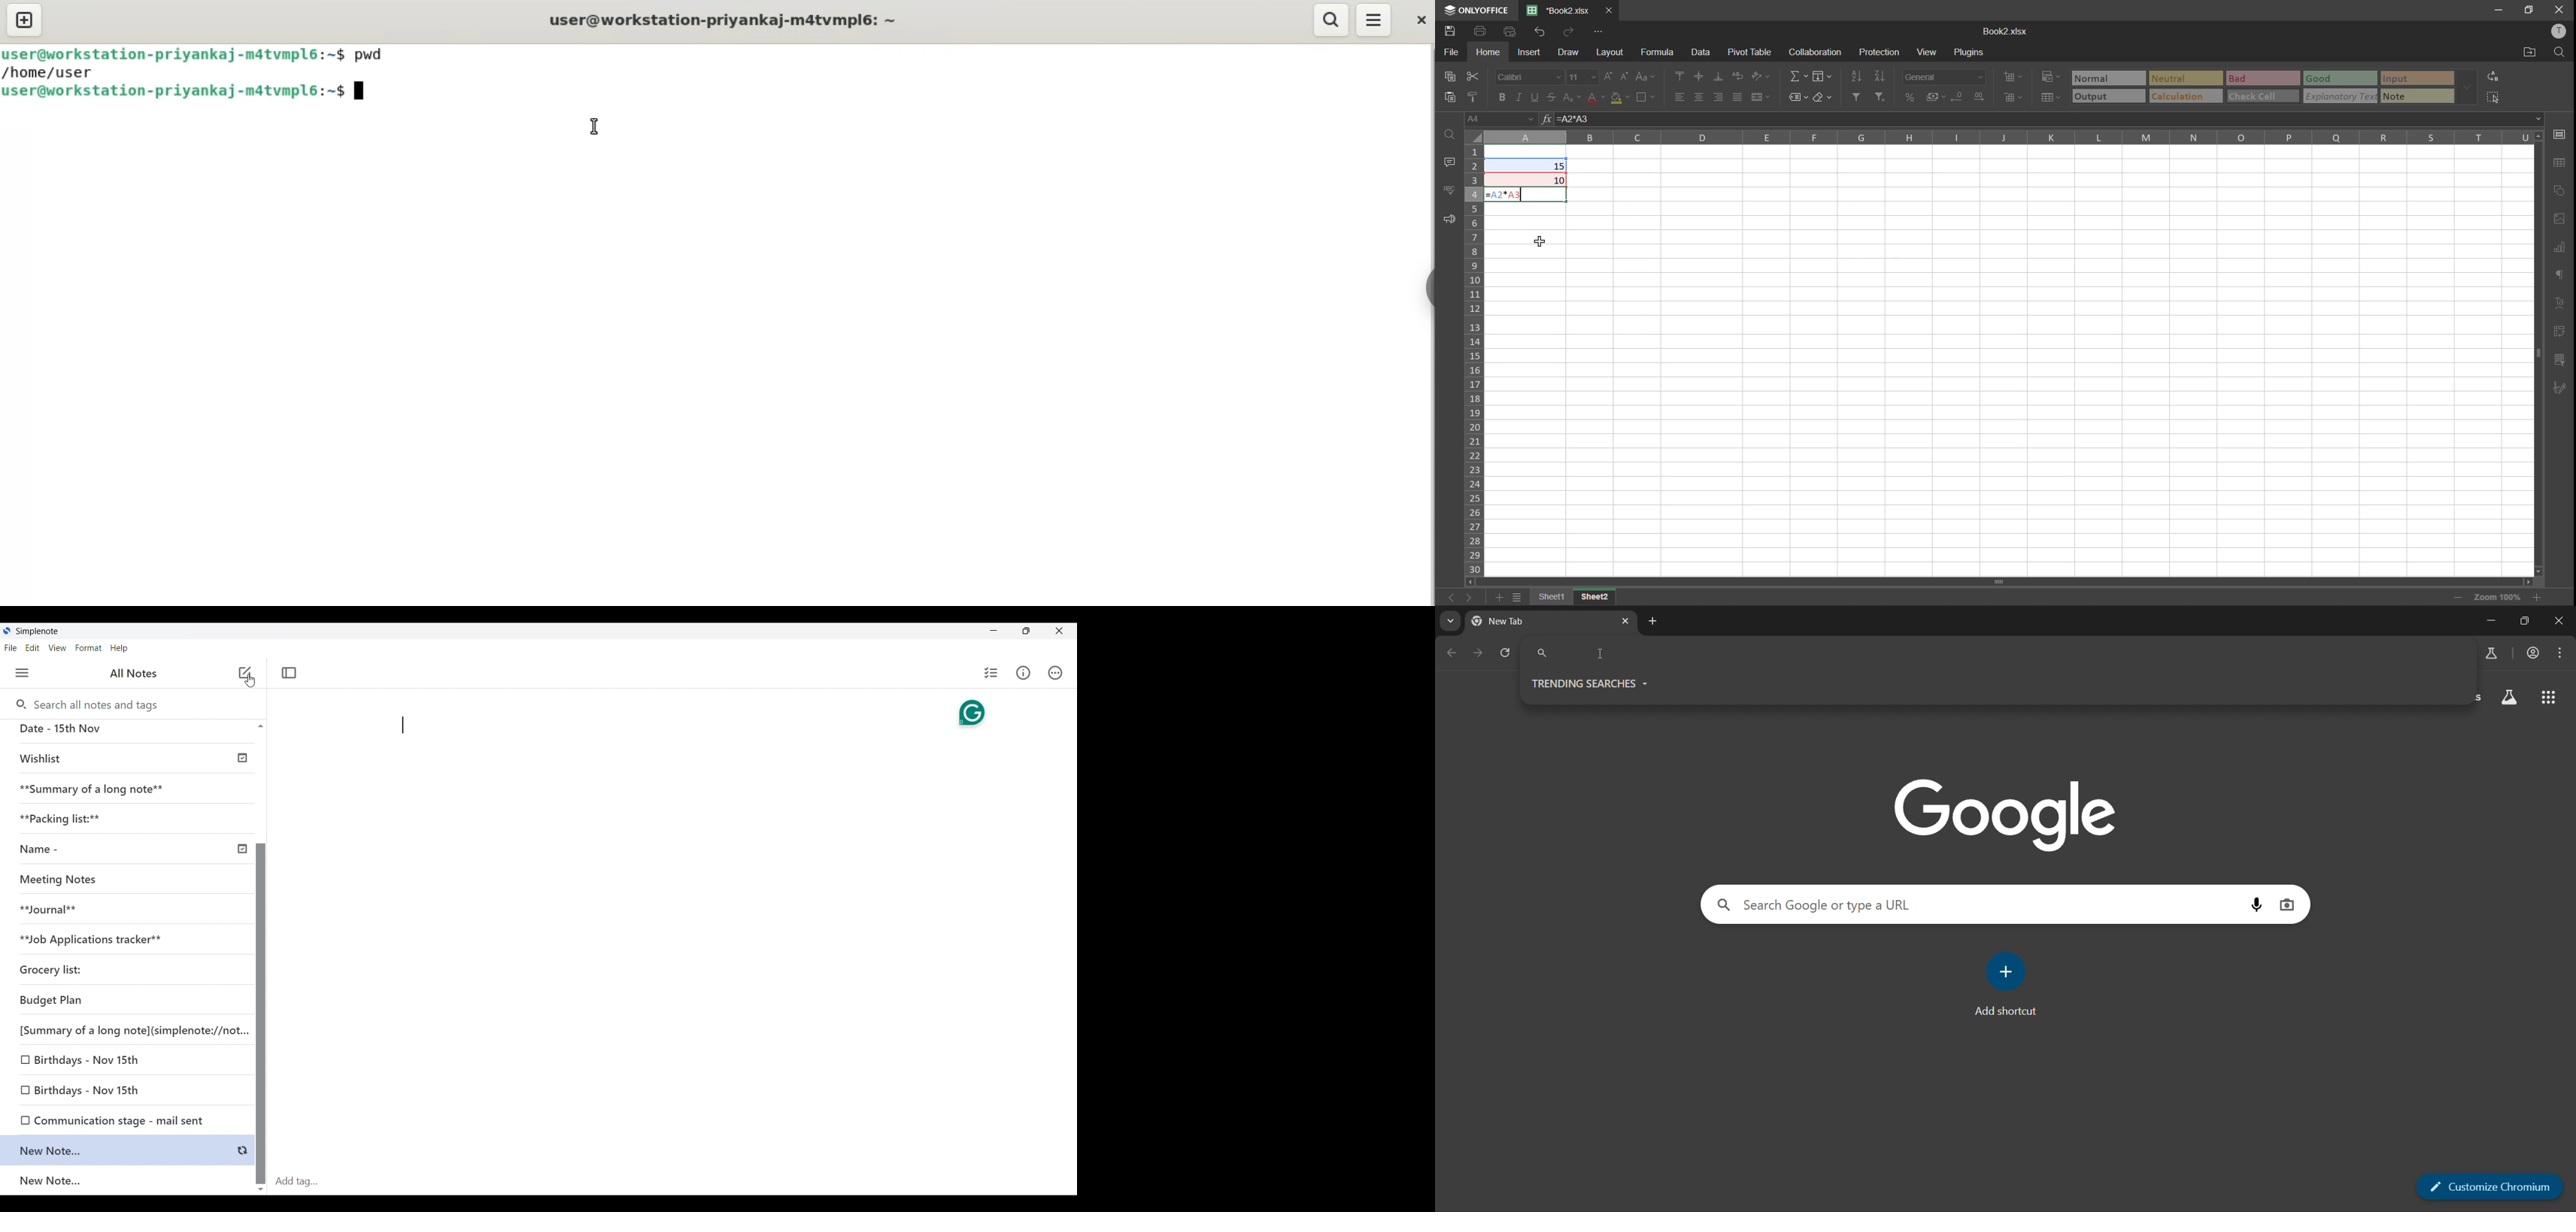  Describe the element at coordinates (2000, 582) in the screenshot. I see `scrollbar` at that location.